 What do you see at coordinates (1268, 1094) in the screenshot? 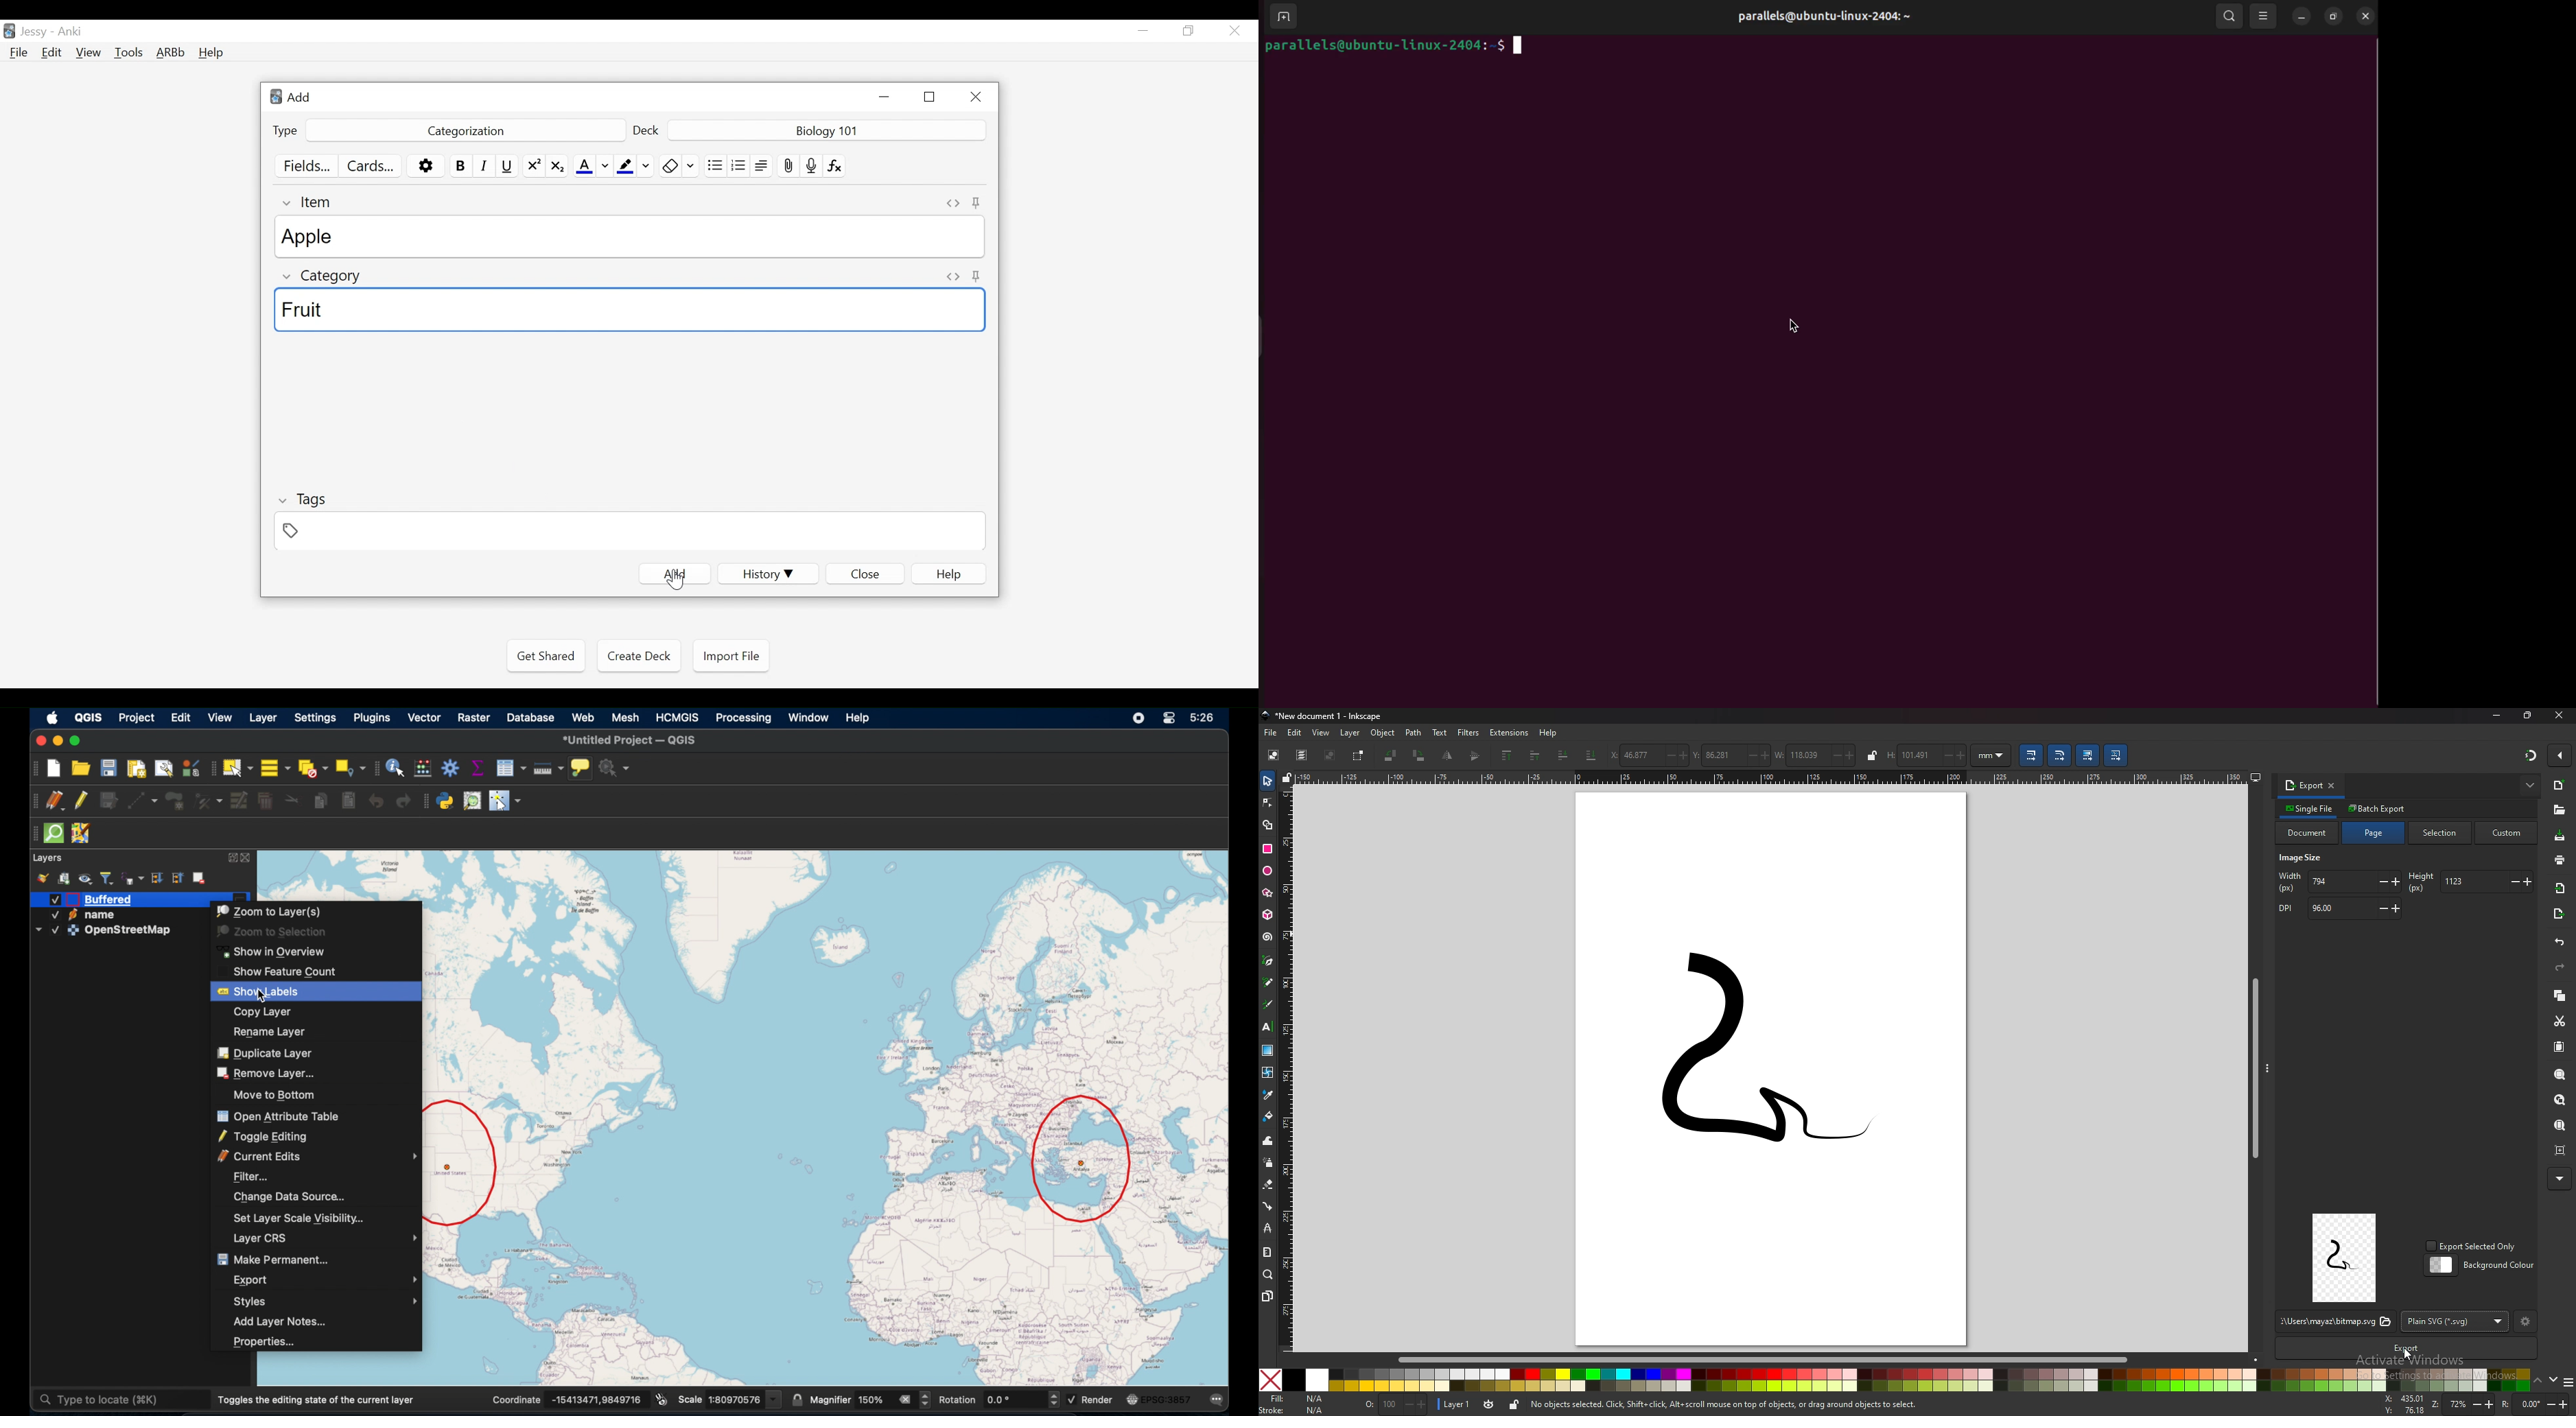
I see `dropper` at bounding box center [1268, 1094].